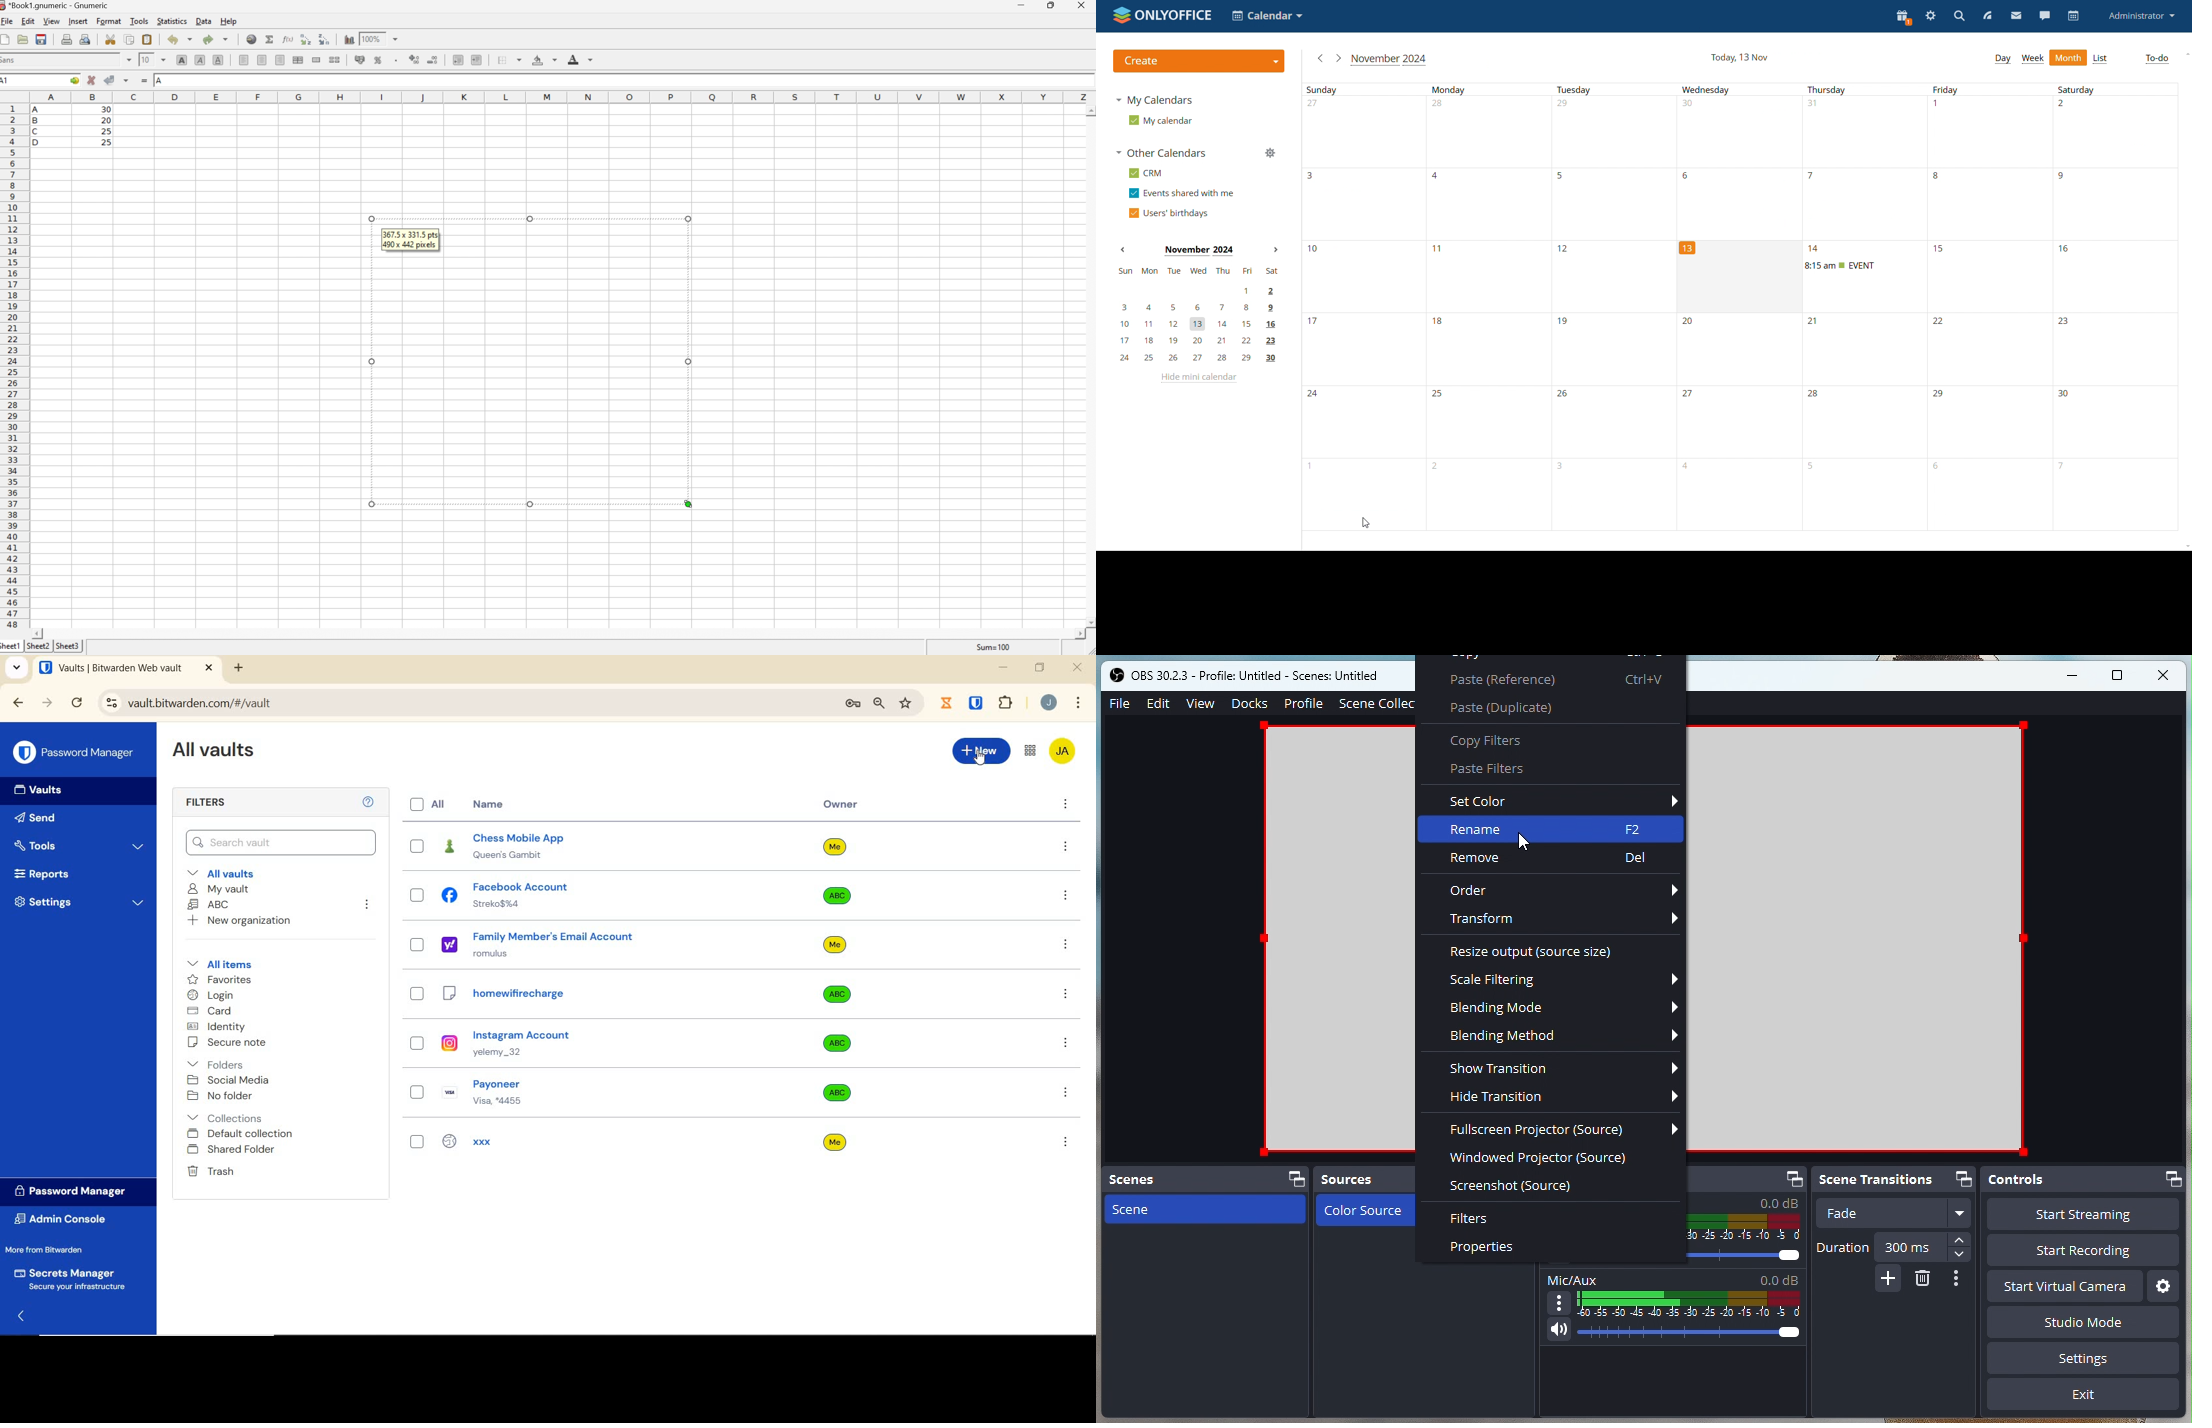 This screenshot has height=1428, width=2212. What do you see at coordinates (517, 895) in the screenshot?
I see `Facebook Account` at bounding box center [517, 895].